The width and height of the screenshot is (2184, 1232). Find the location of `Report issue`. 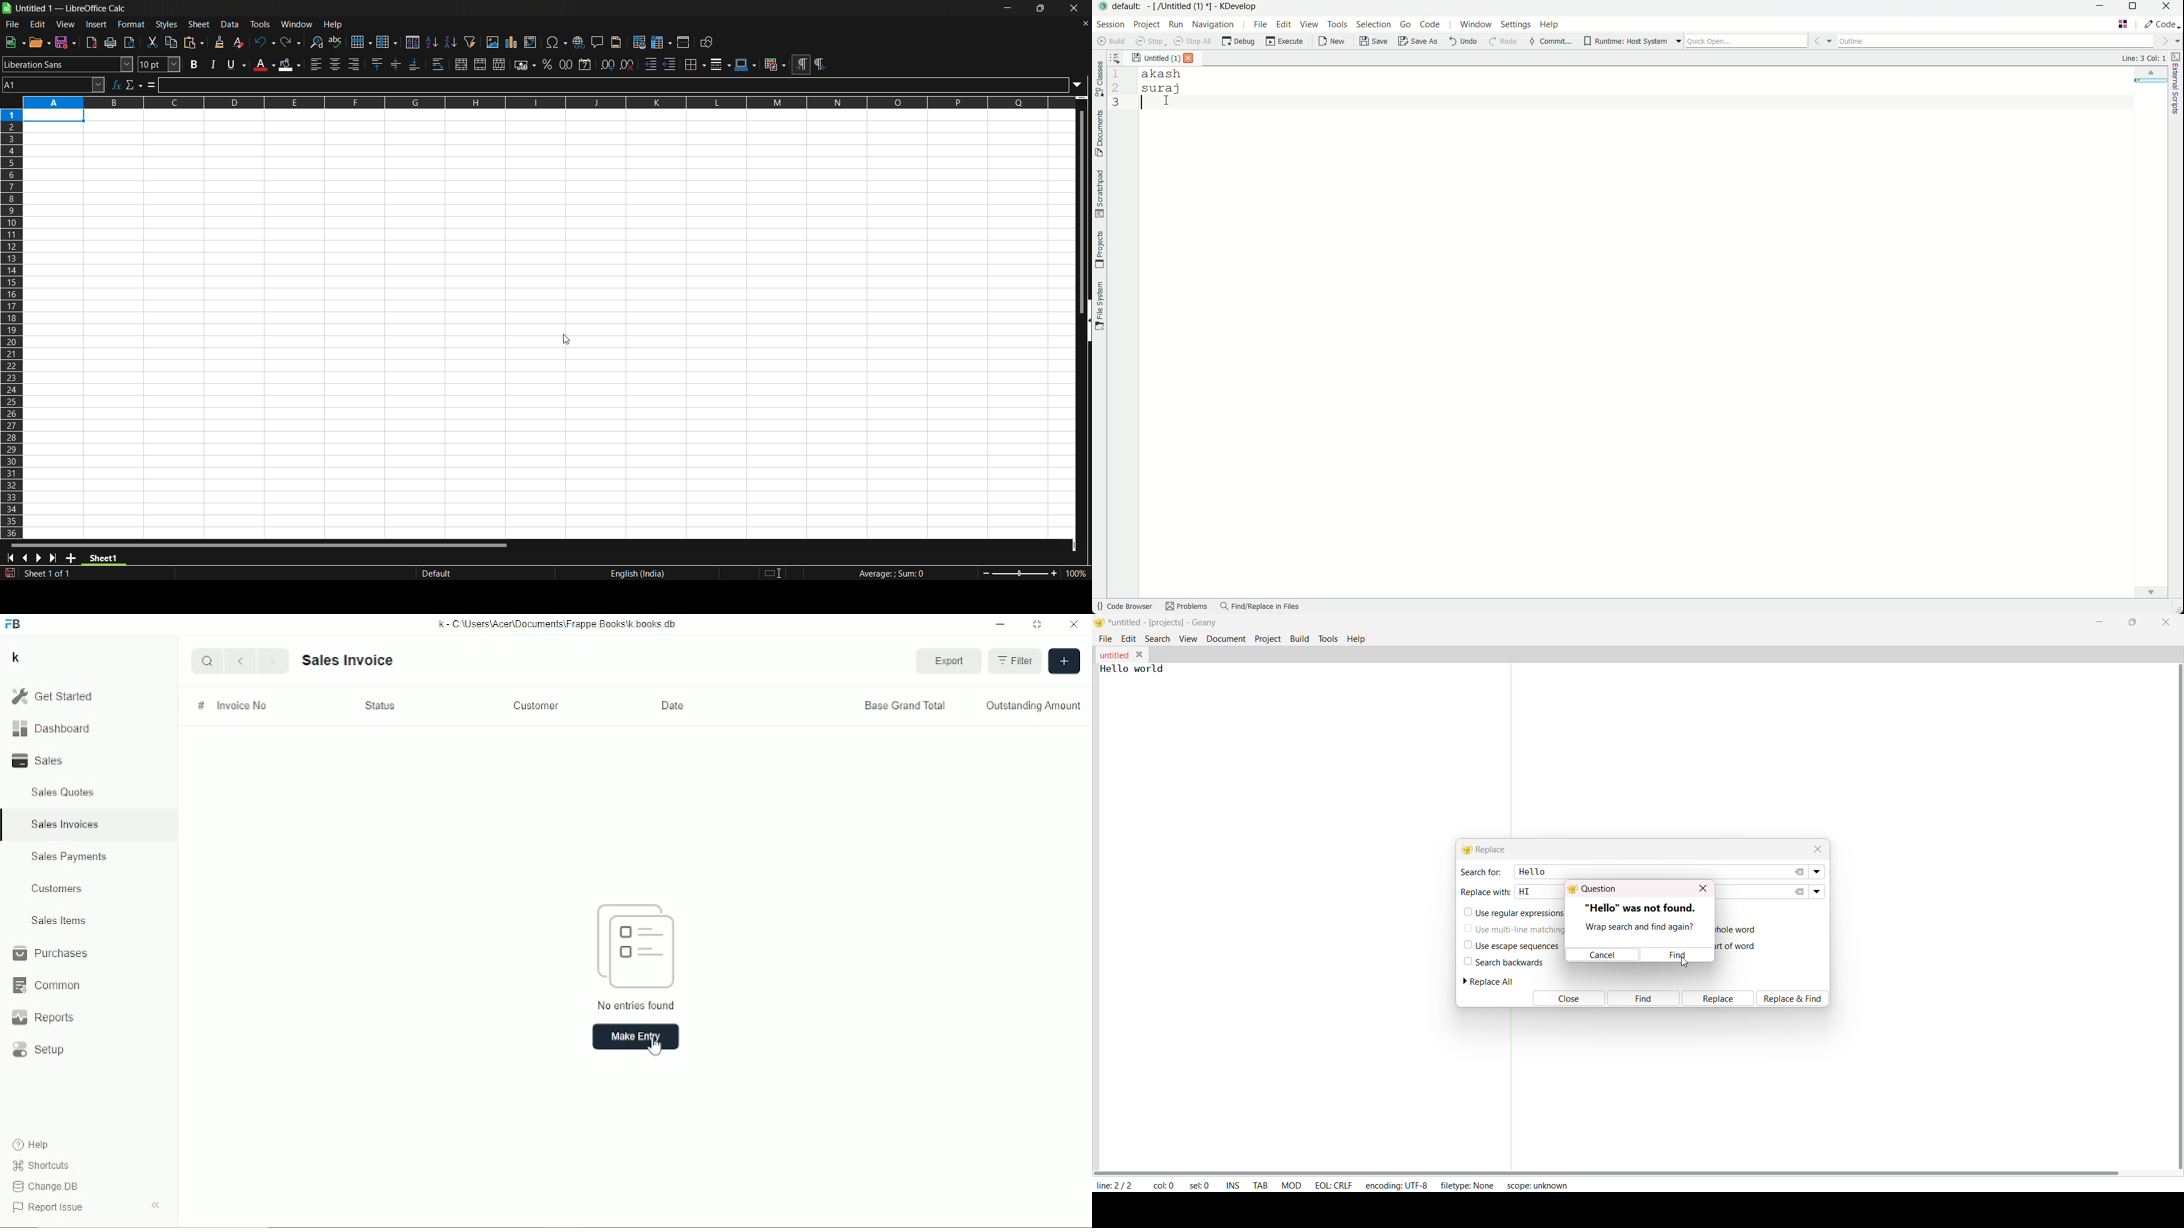

Report issue is located at coordinates (46, 1209).